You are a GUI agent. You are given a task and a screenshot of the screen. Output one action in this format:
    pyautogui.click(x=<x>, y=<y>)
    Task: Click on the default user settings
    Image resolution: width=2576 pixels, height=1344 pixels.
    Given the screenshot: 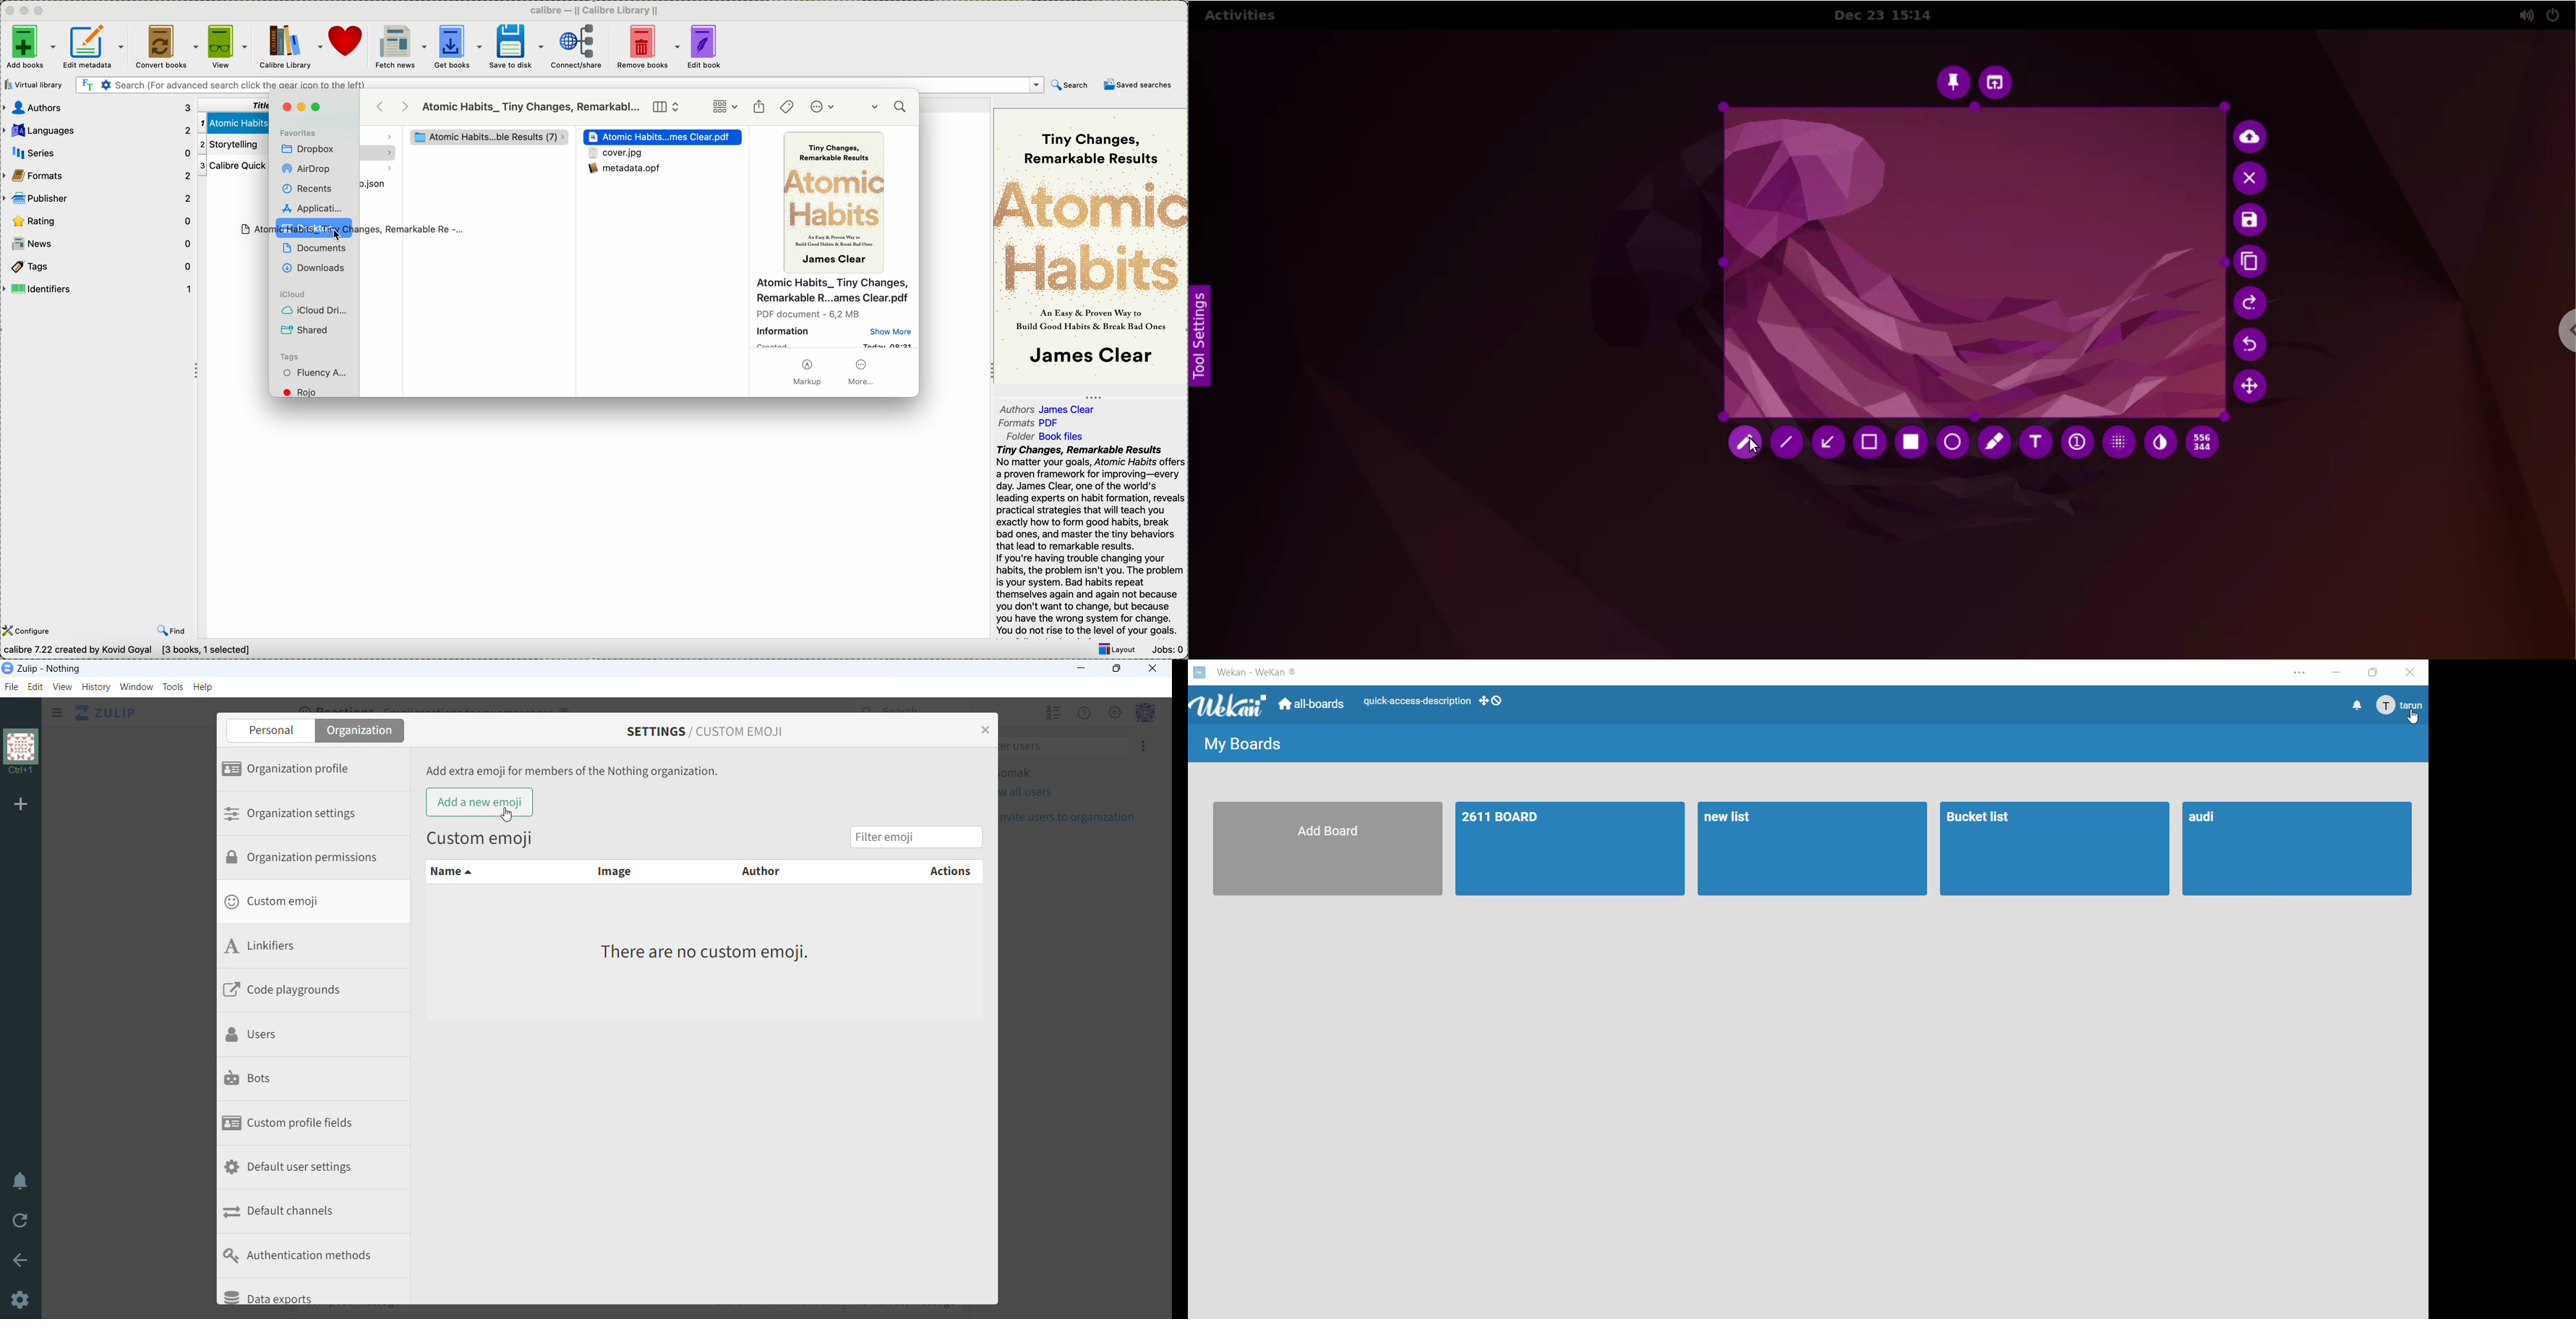 What is the action you would take?
    pyautogui.click(x=314, y=1169)
    